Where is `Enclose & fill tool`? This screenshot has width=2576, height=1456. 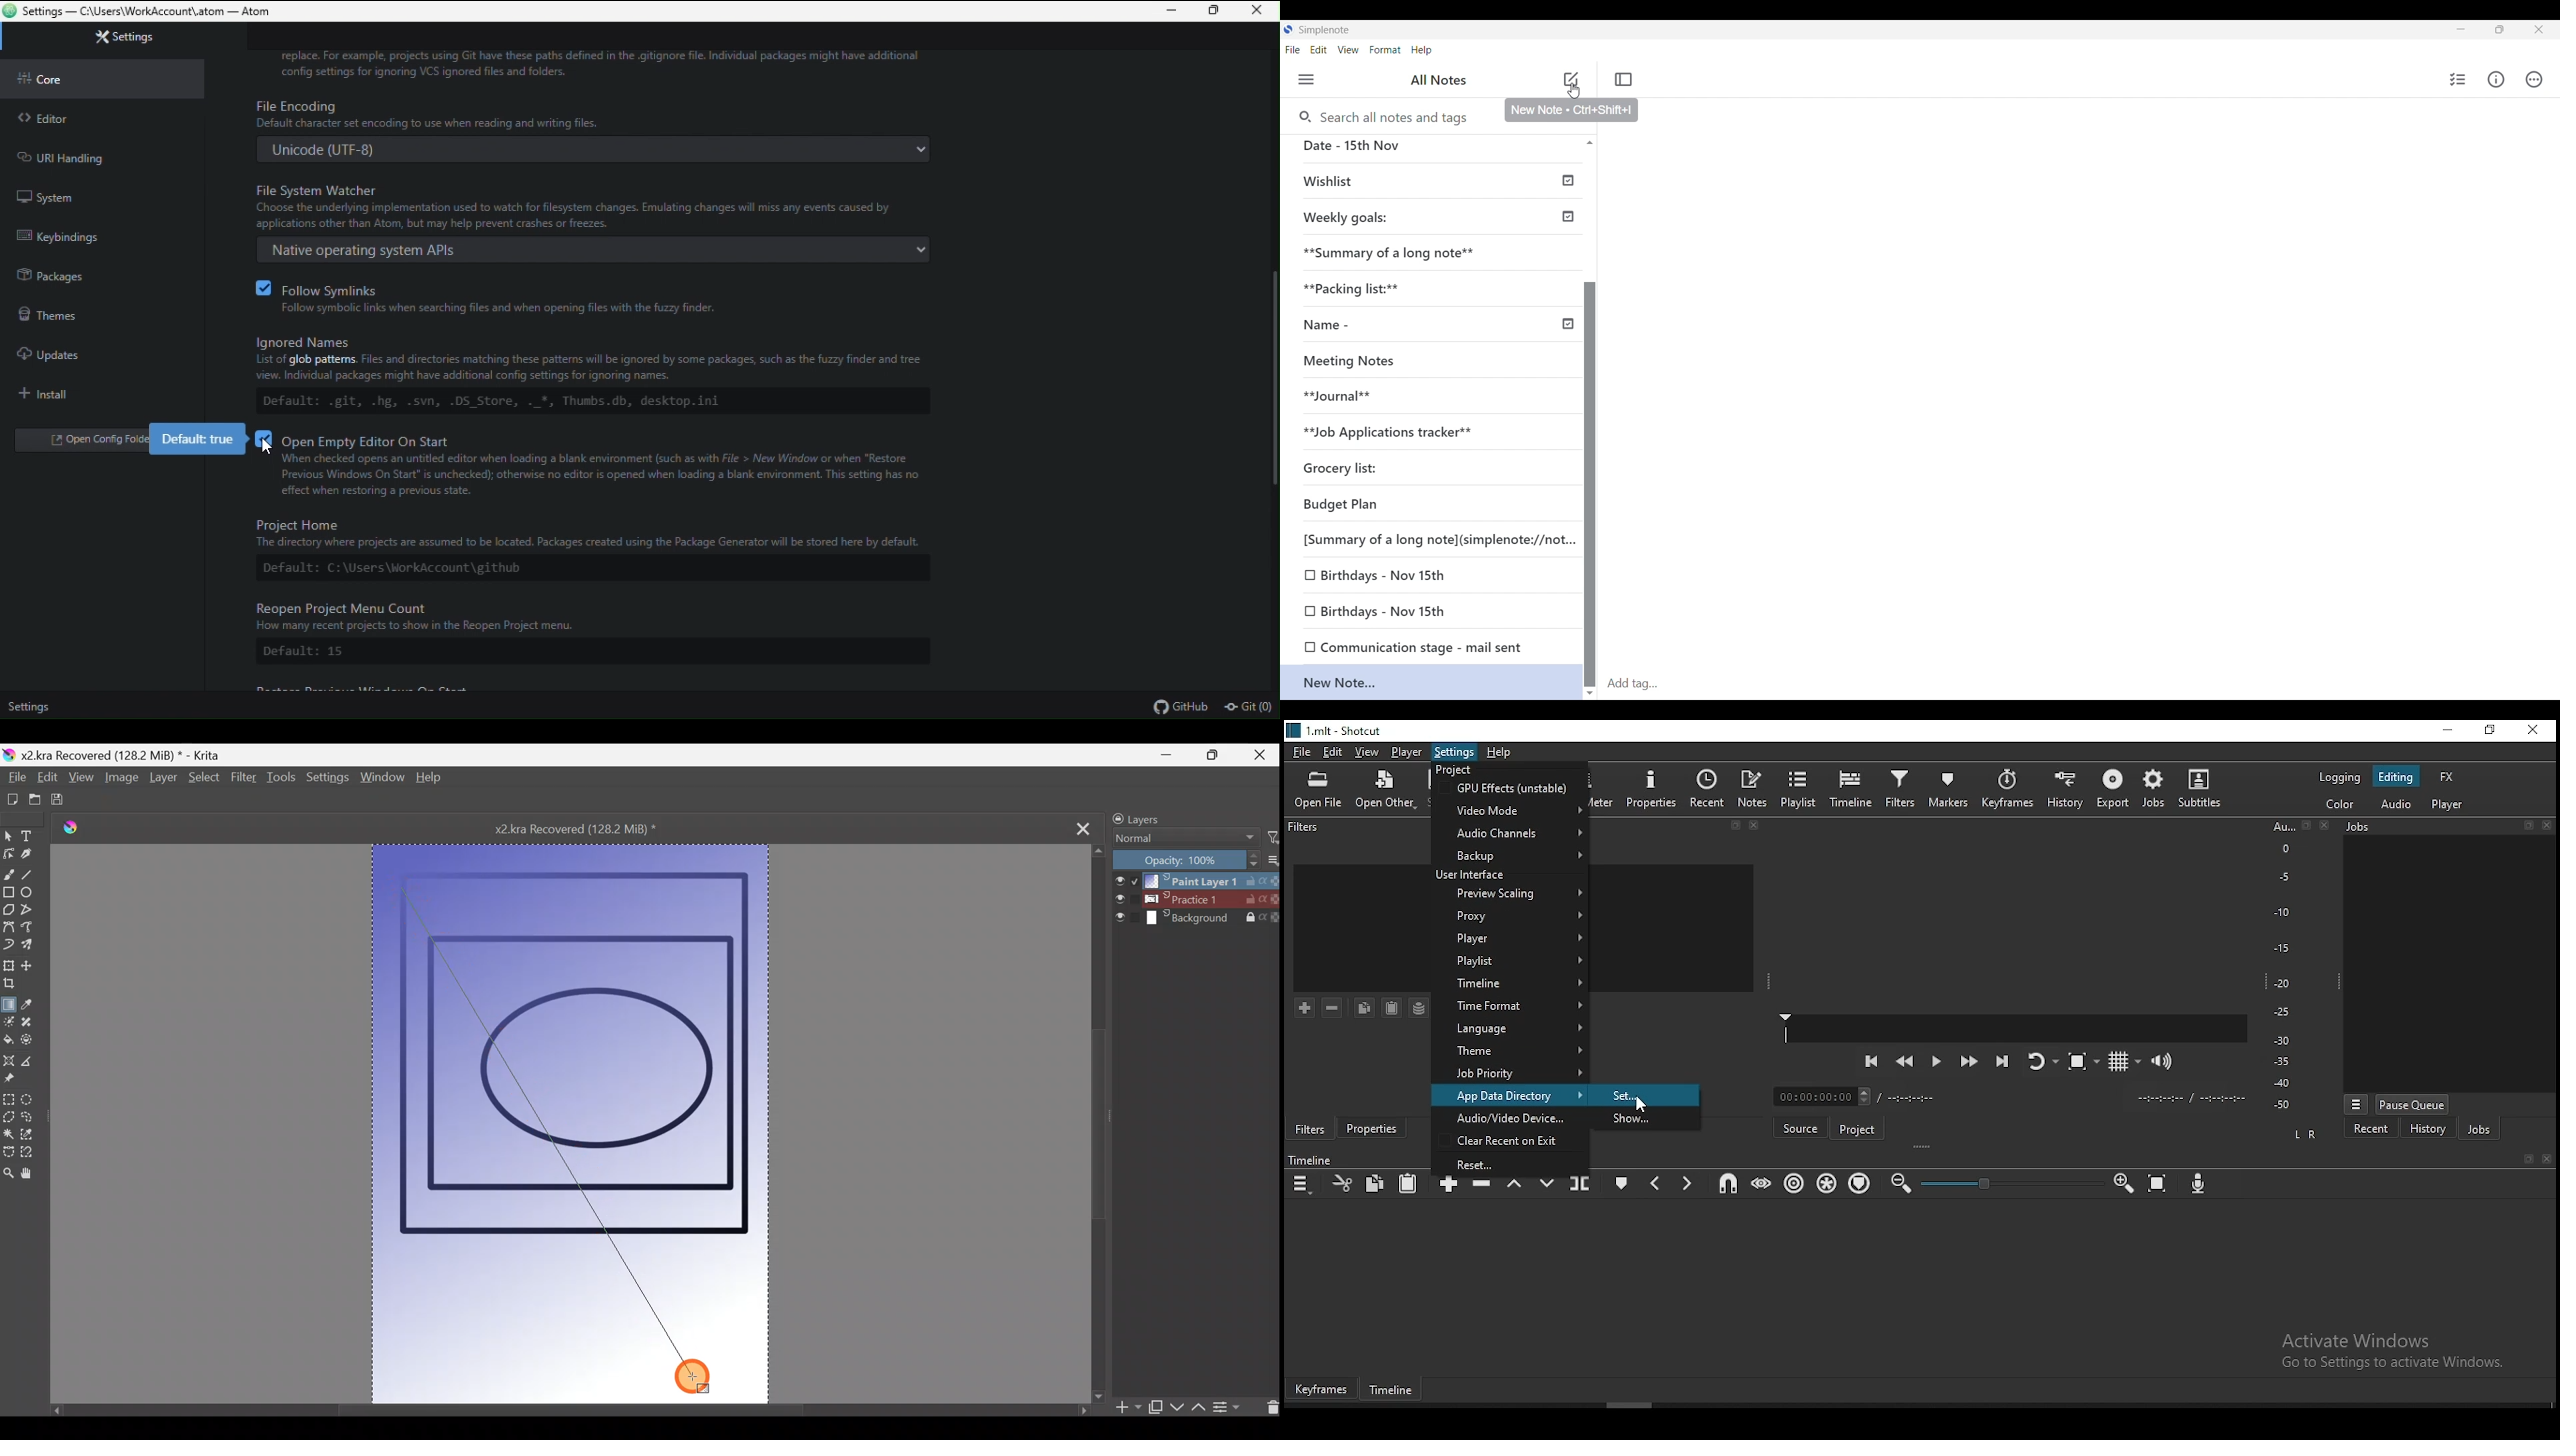 Enclose & fill tool is located at coordinates (34, 1043).